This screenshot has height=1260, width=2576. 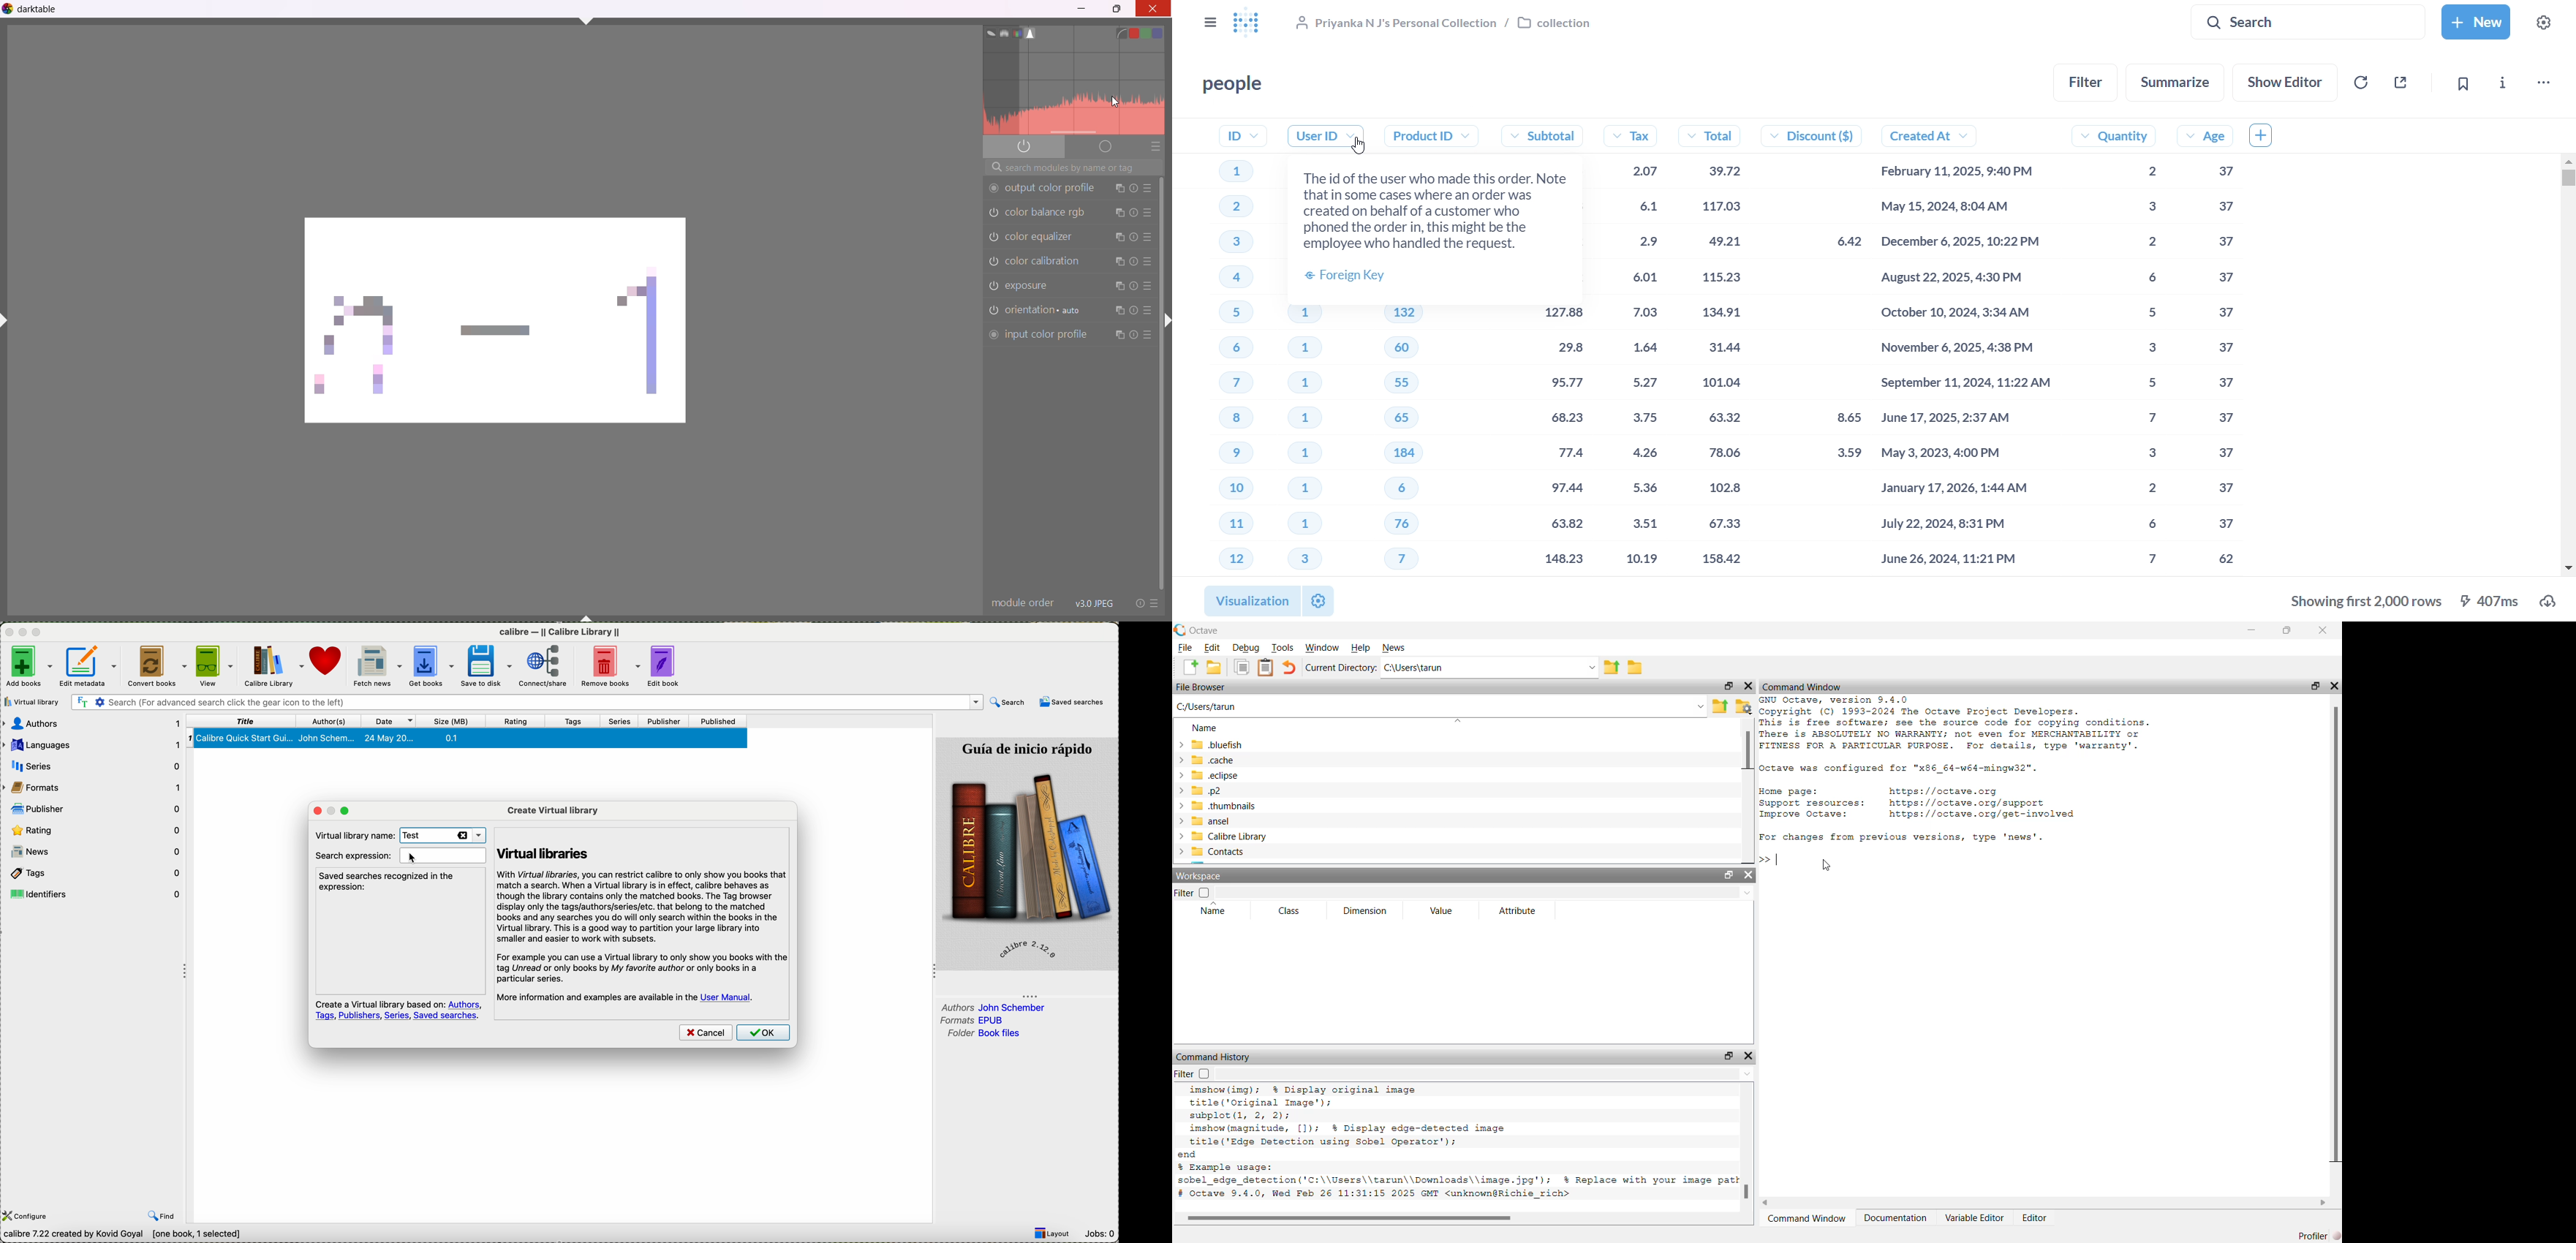 I want to click on horizontal scroll bar, so click(x=2048, y=1204).